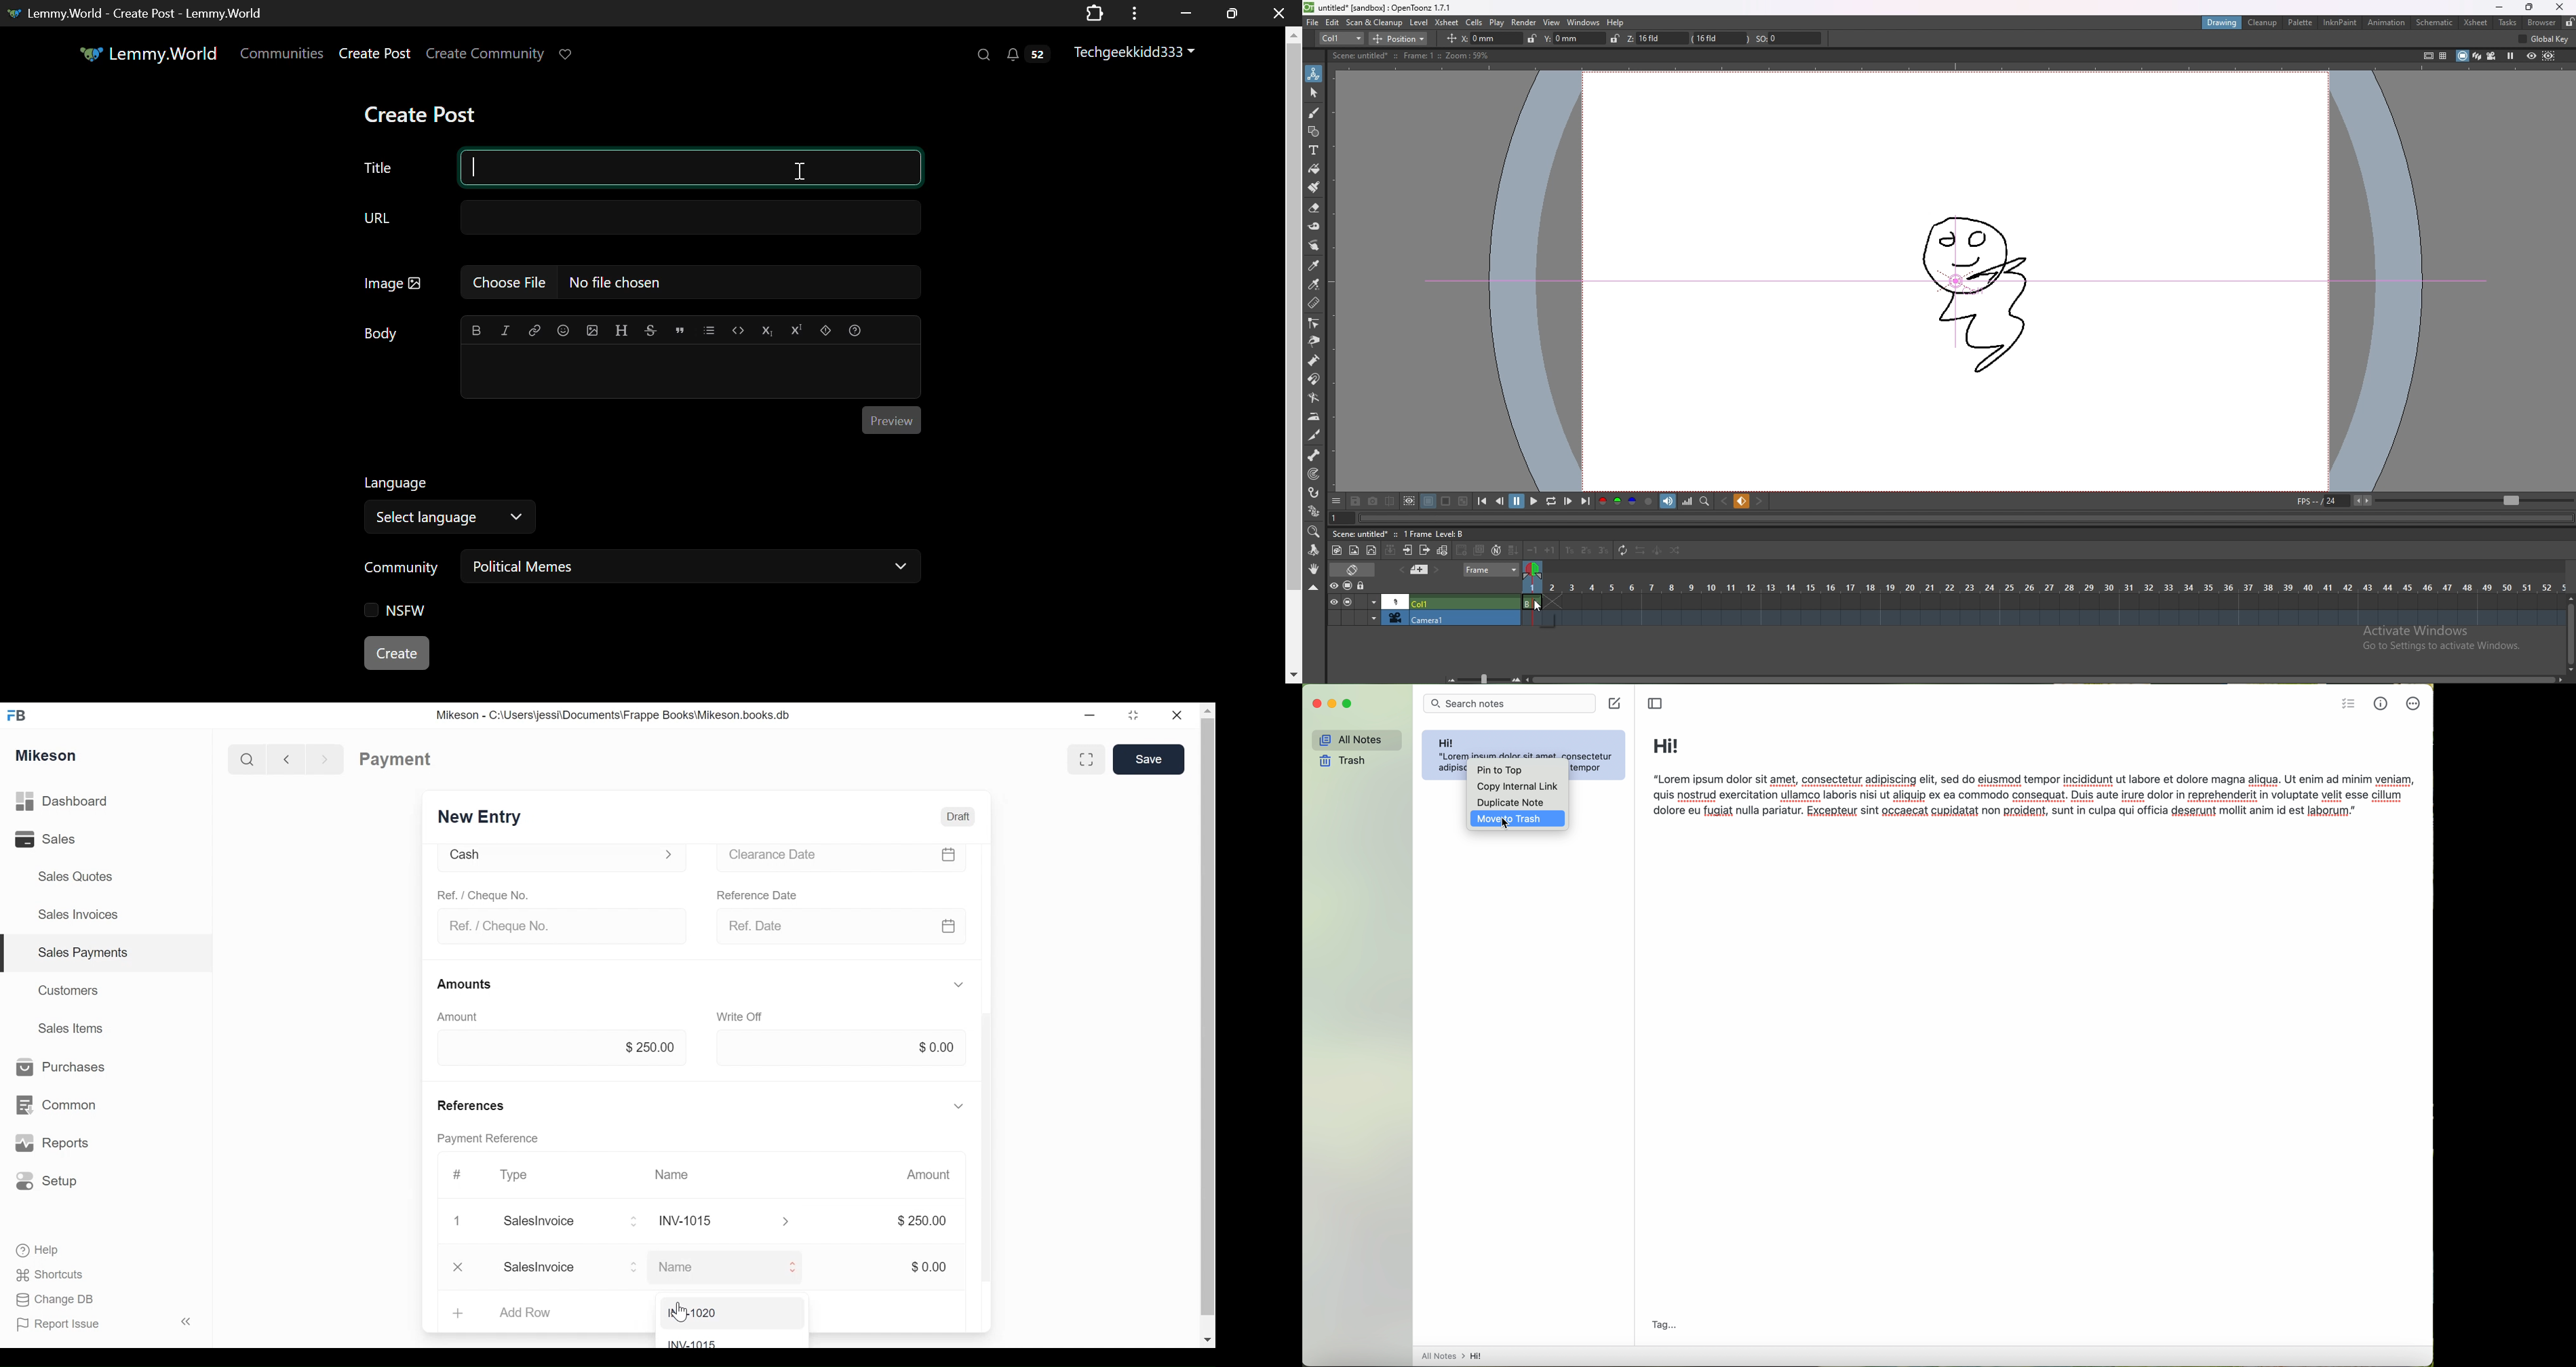 Image resolution: width=2576 pixels, height=1372 pixels. I want to click on Clearance date, so click(847, 858).